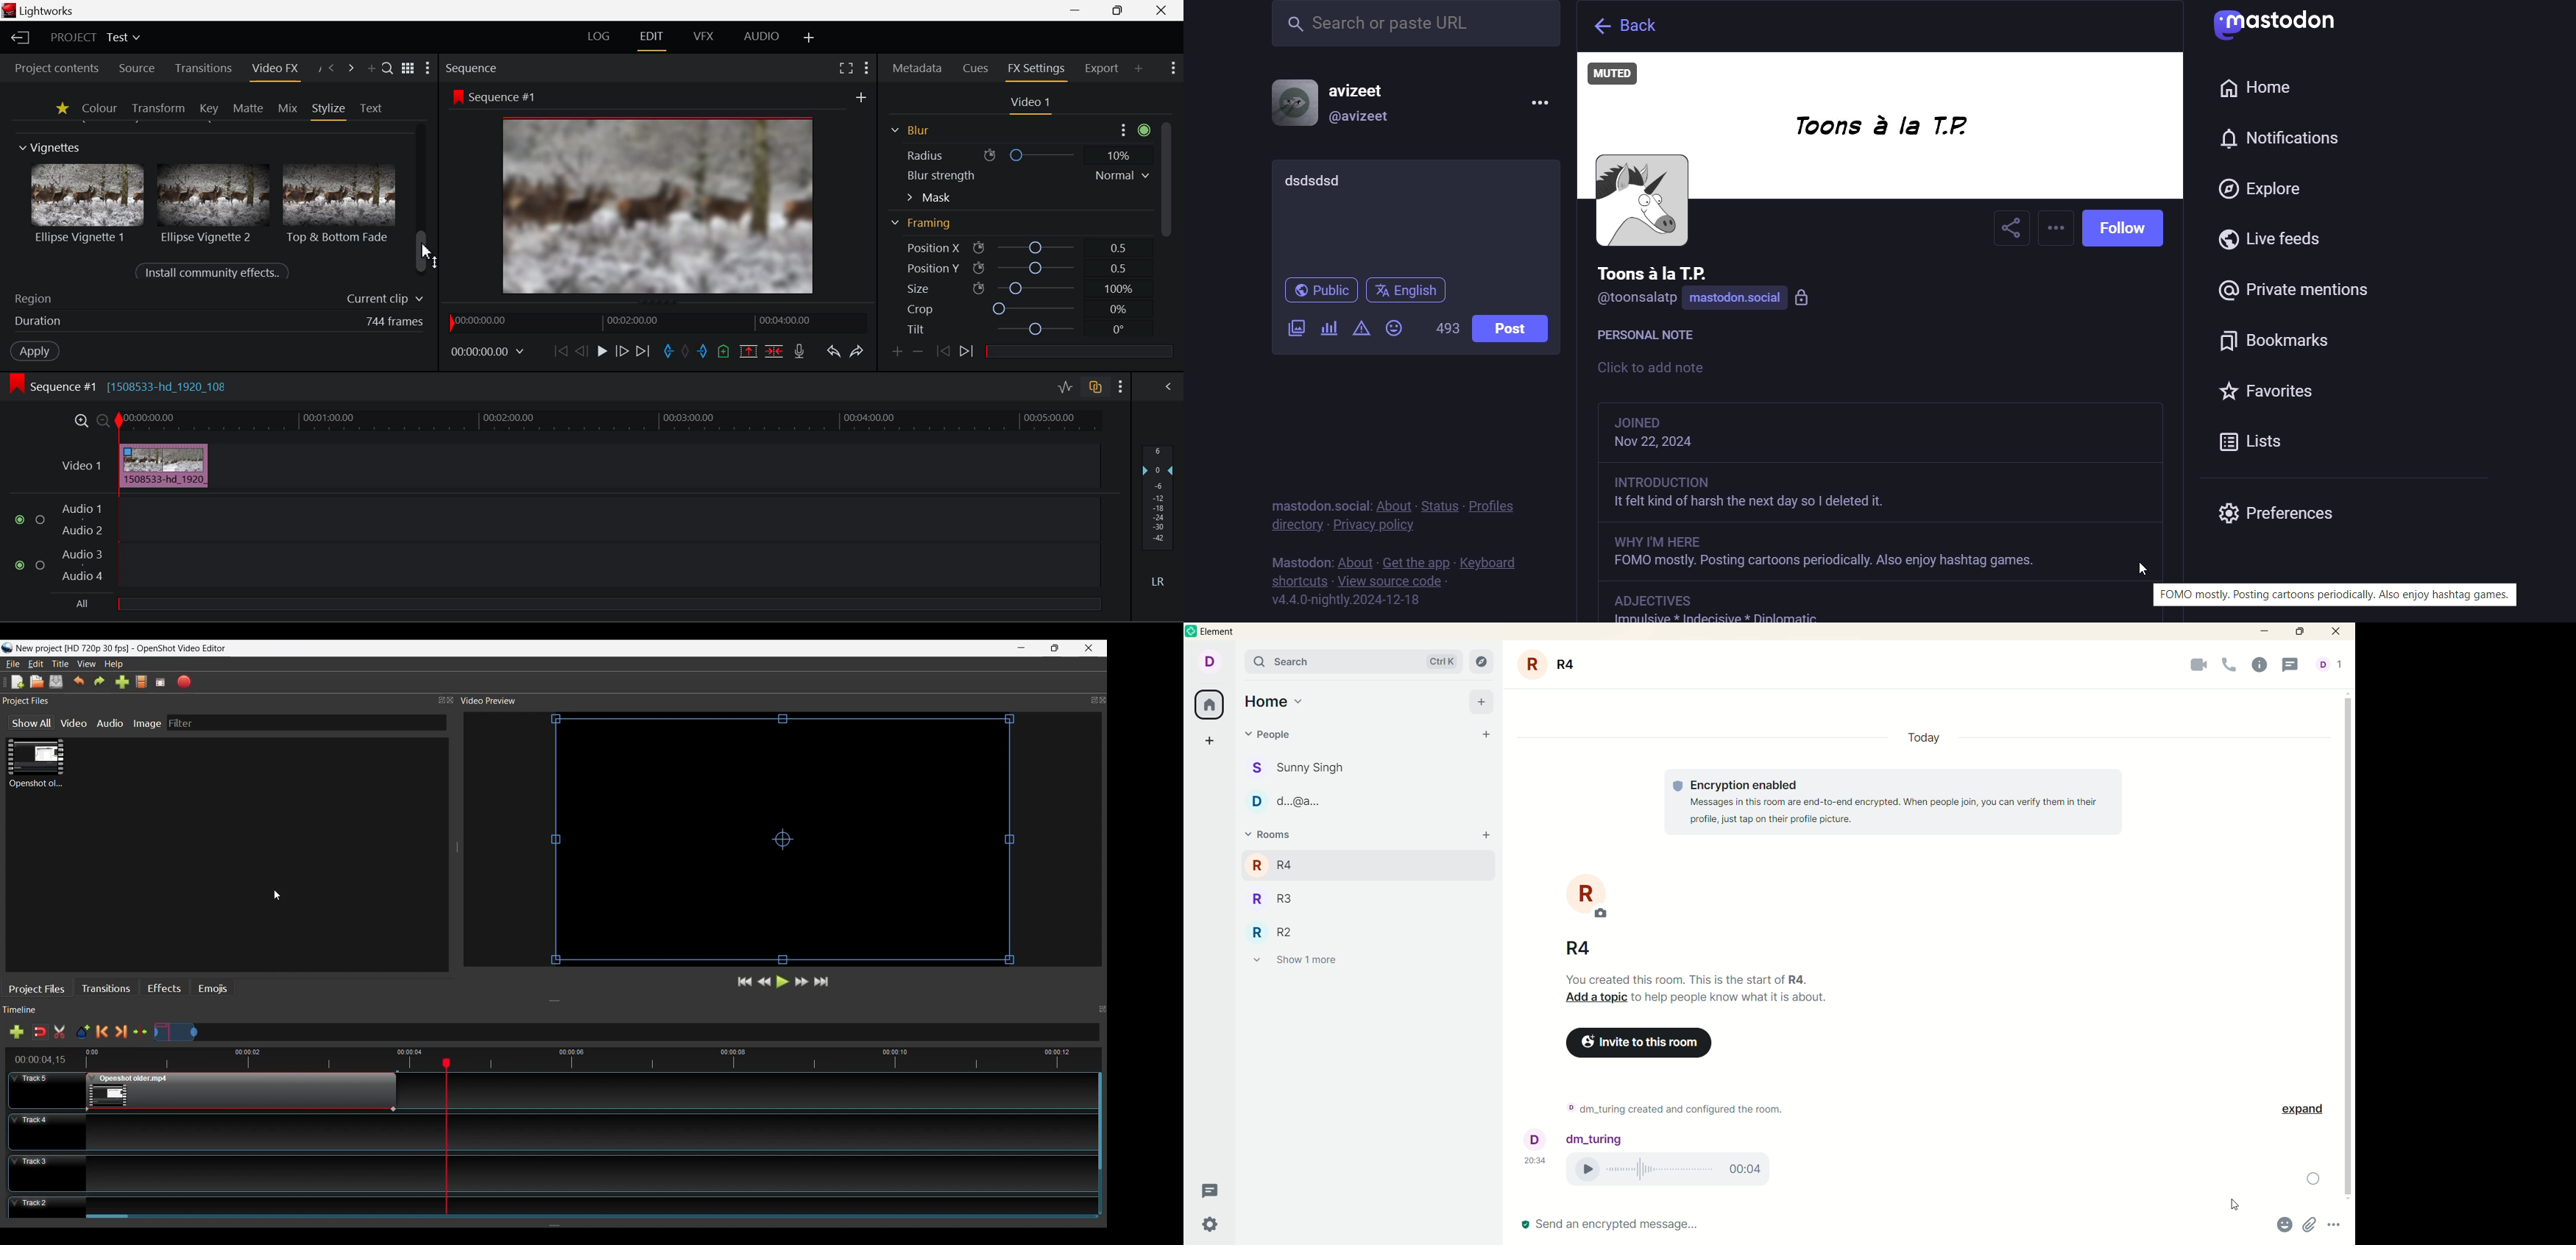 The width and height of the screenshot is (2576, 1260). Describe the element at coordinates (2263, 666) in the screenshot. I see `room info` at that location.